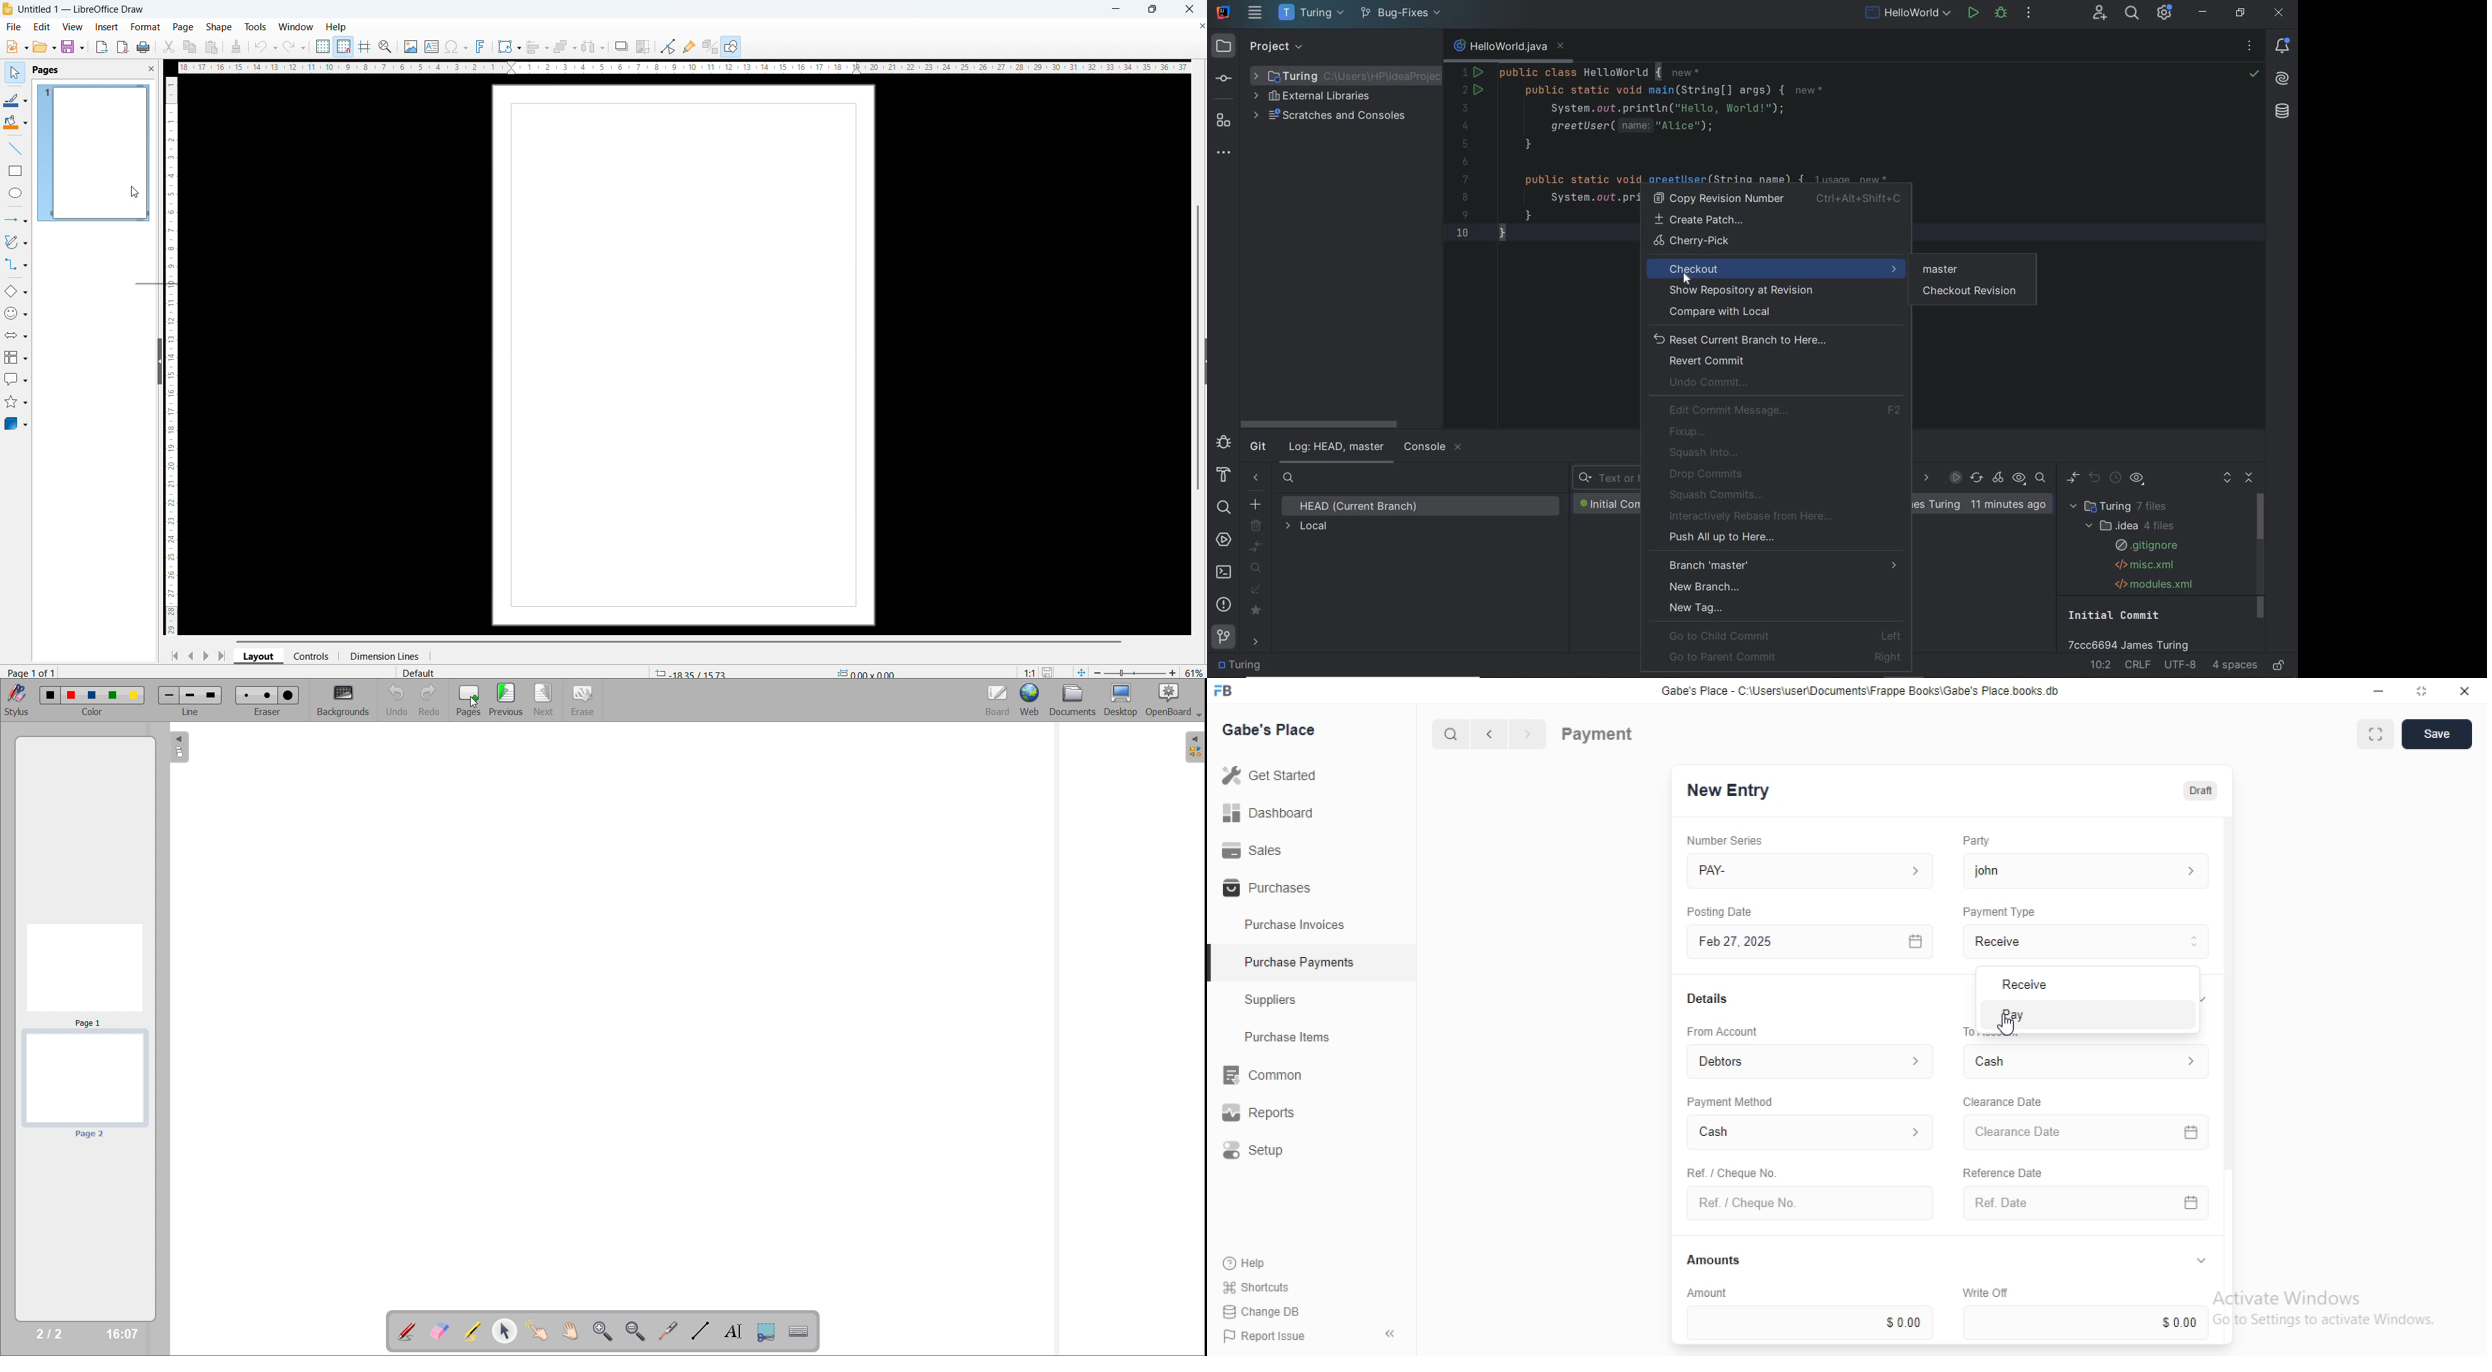  Describe the element at coordinates (123, 47) in the screenshot. I see `export as pdf` at that location.